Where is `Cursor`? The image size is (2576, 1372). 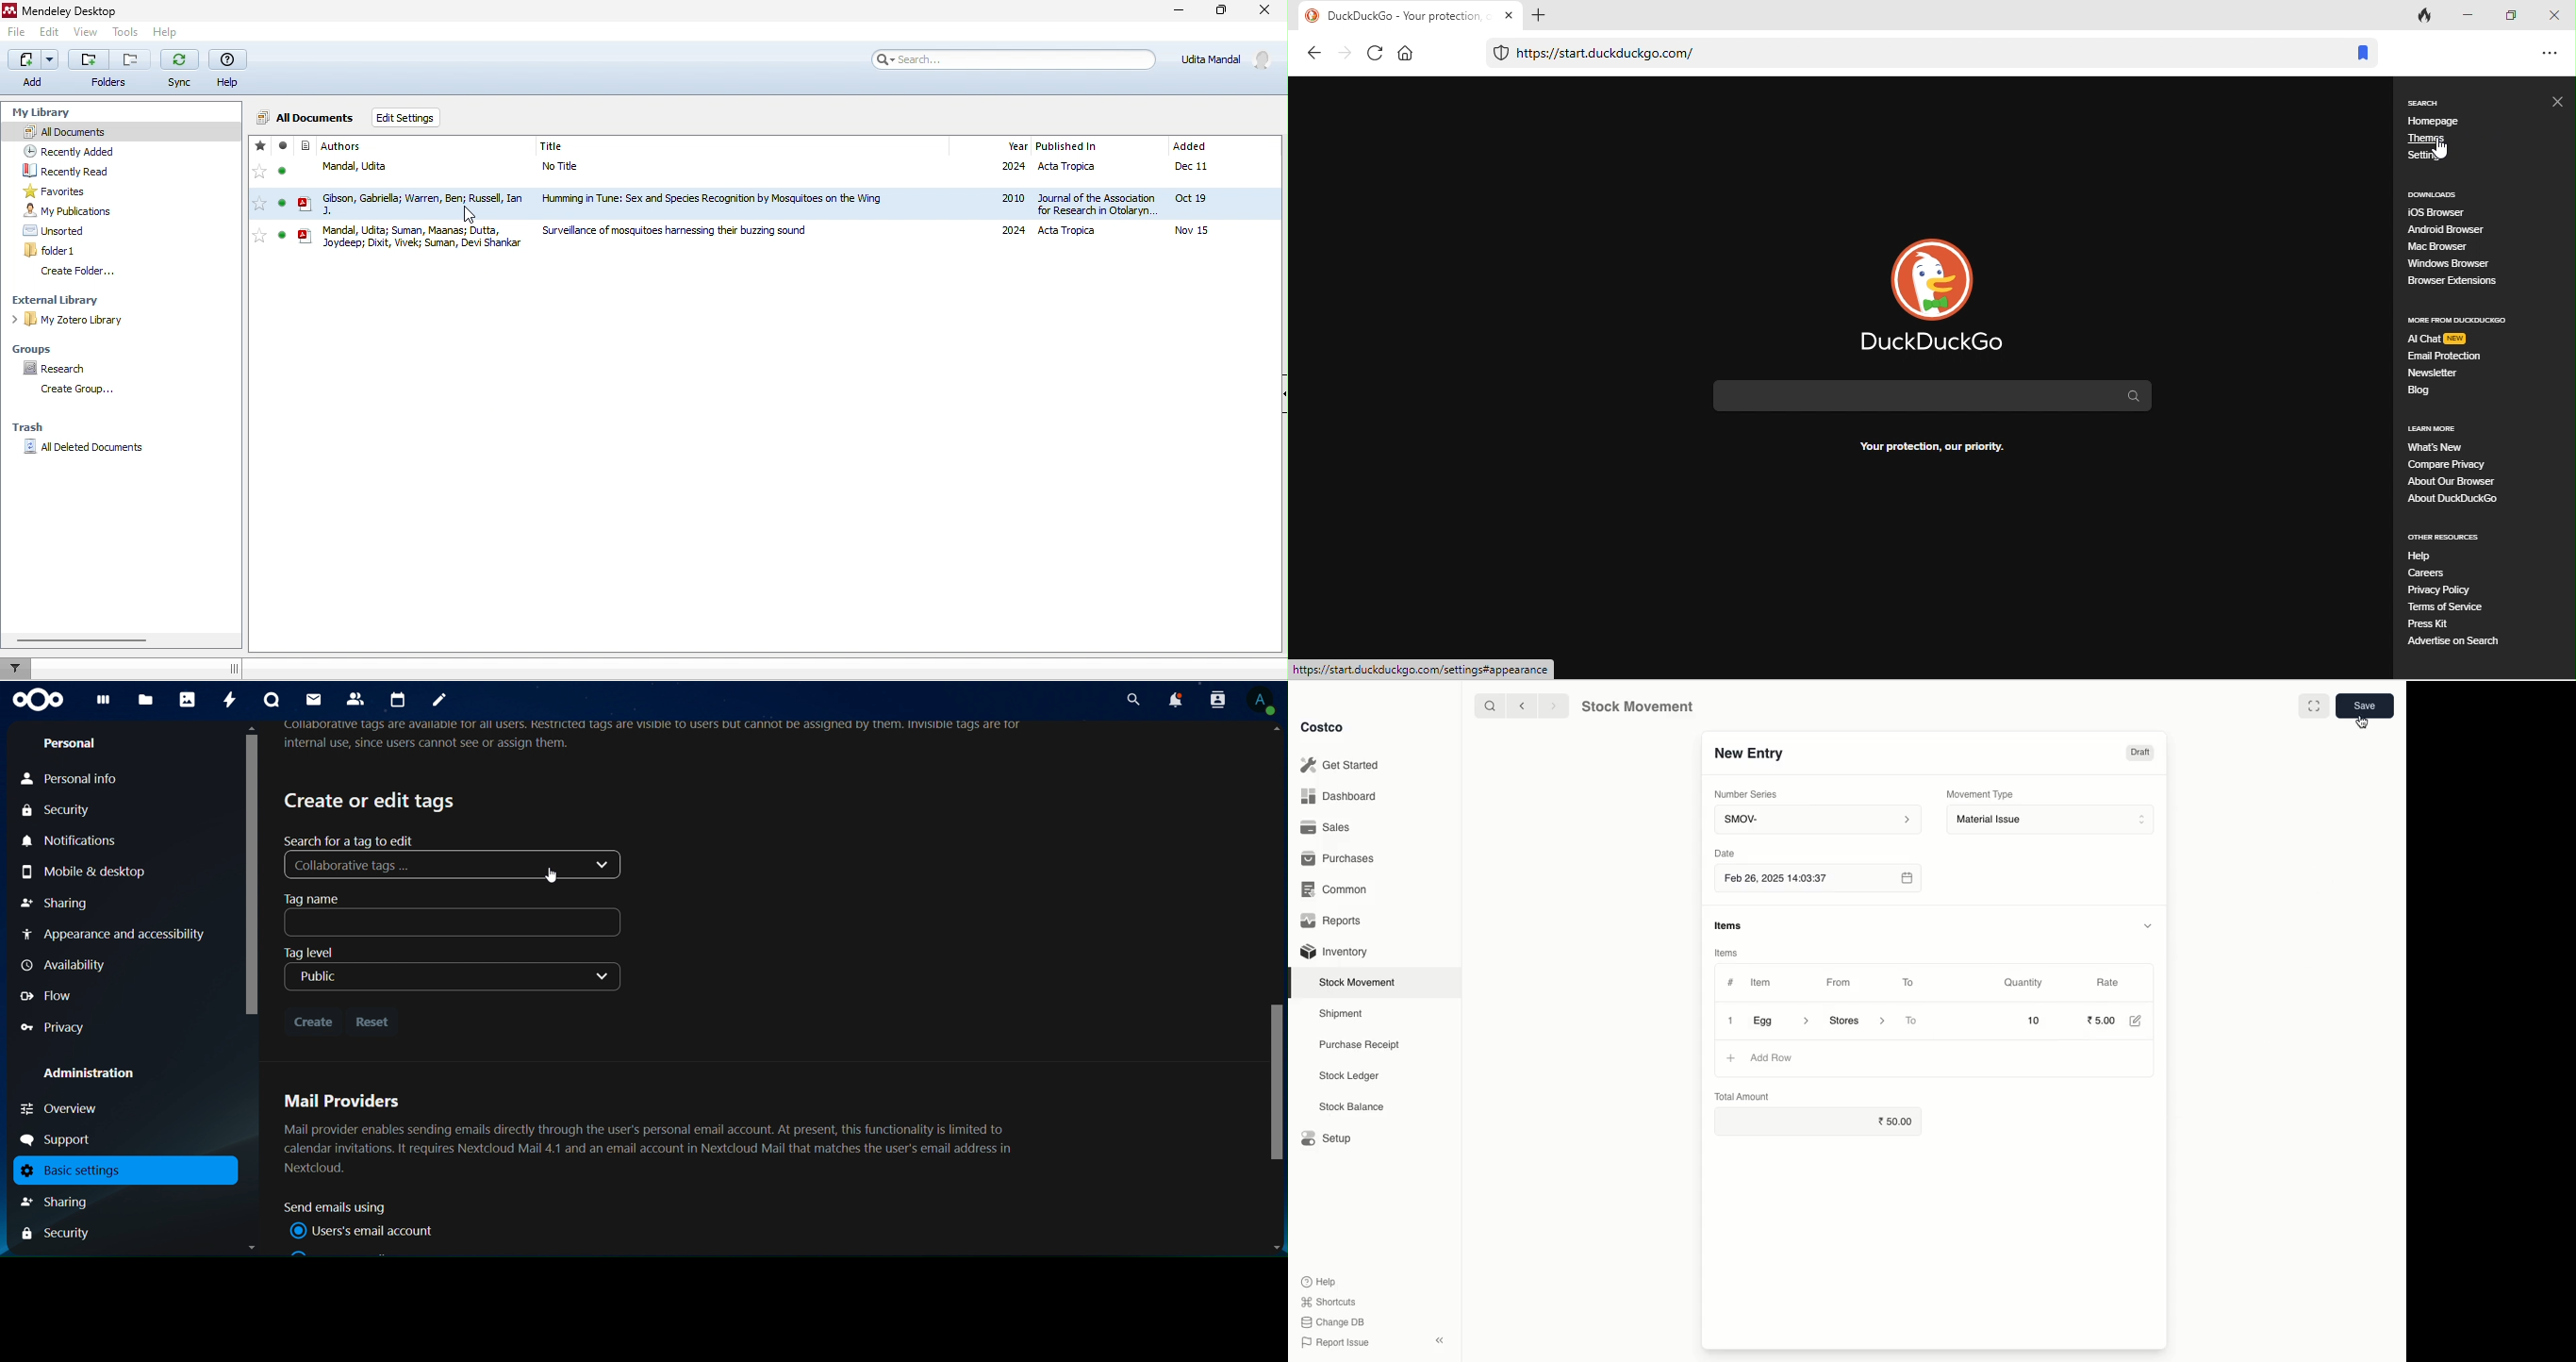
Cursor is located at coordinates (555, 875).